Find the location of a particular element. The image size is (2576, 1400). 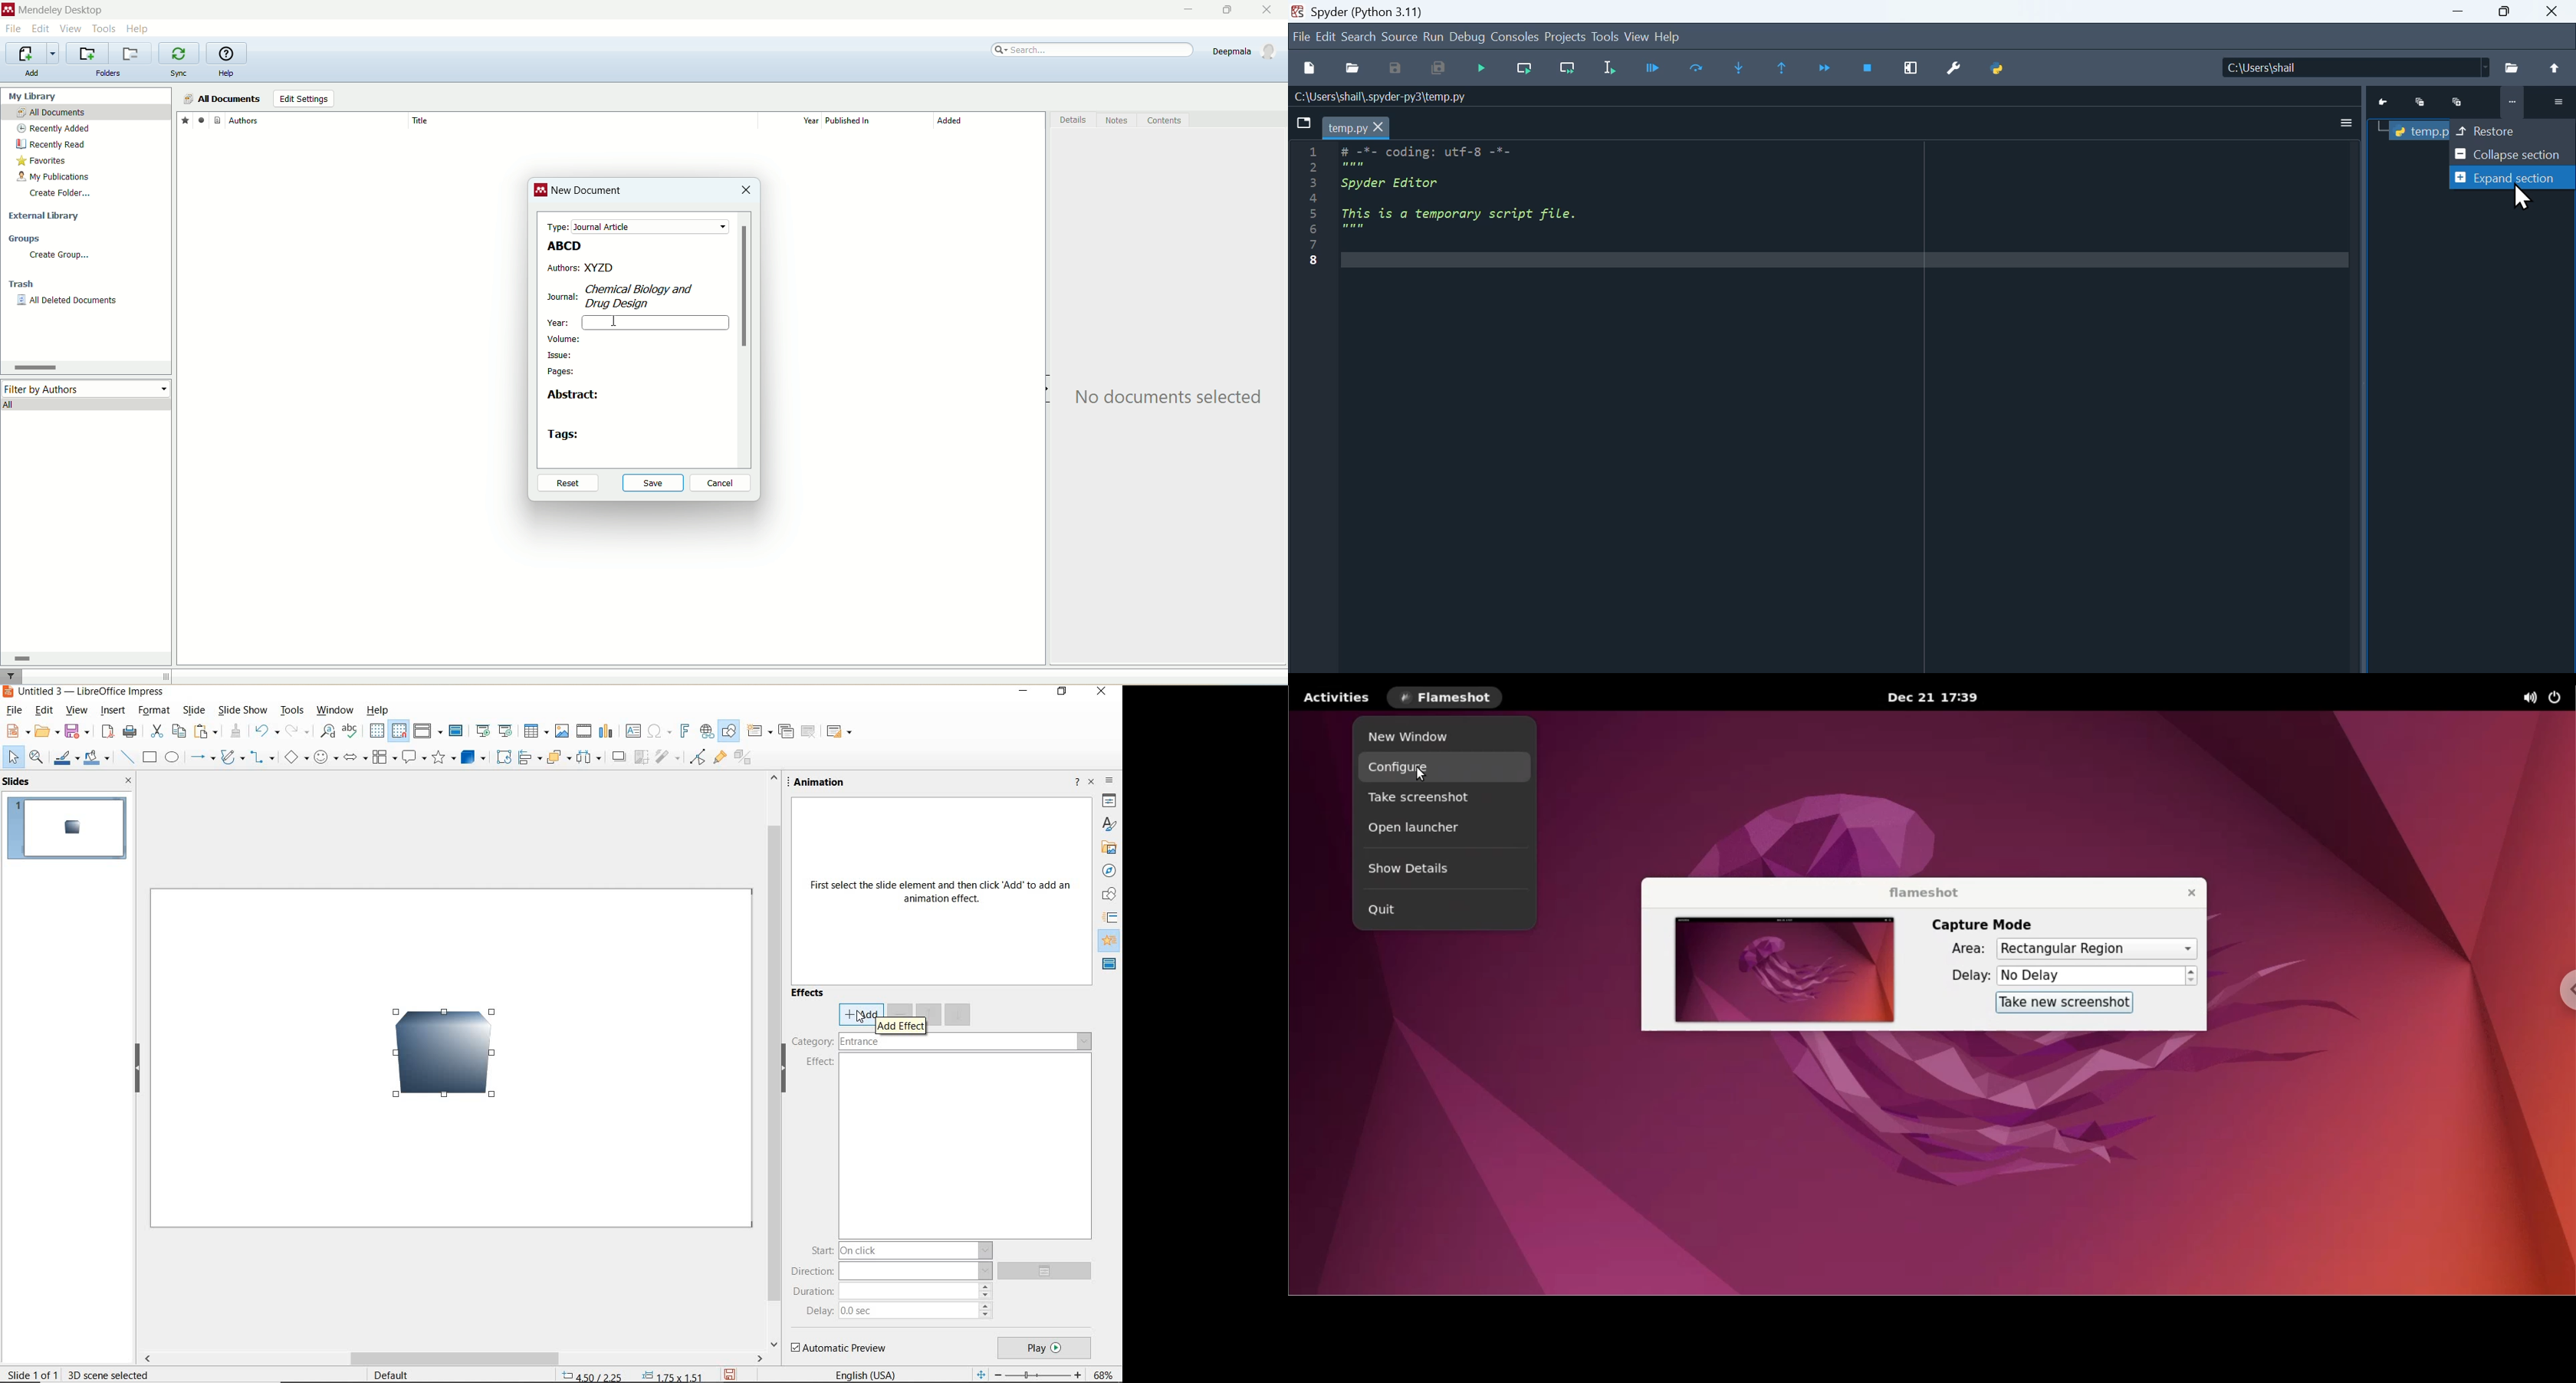

Step into function or method is located at coordinates (1739, 69).